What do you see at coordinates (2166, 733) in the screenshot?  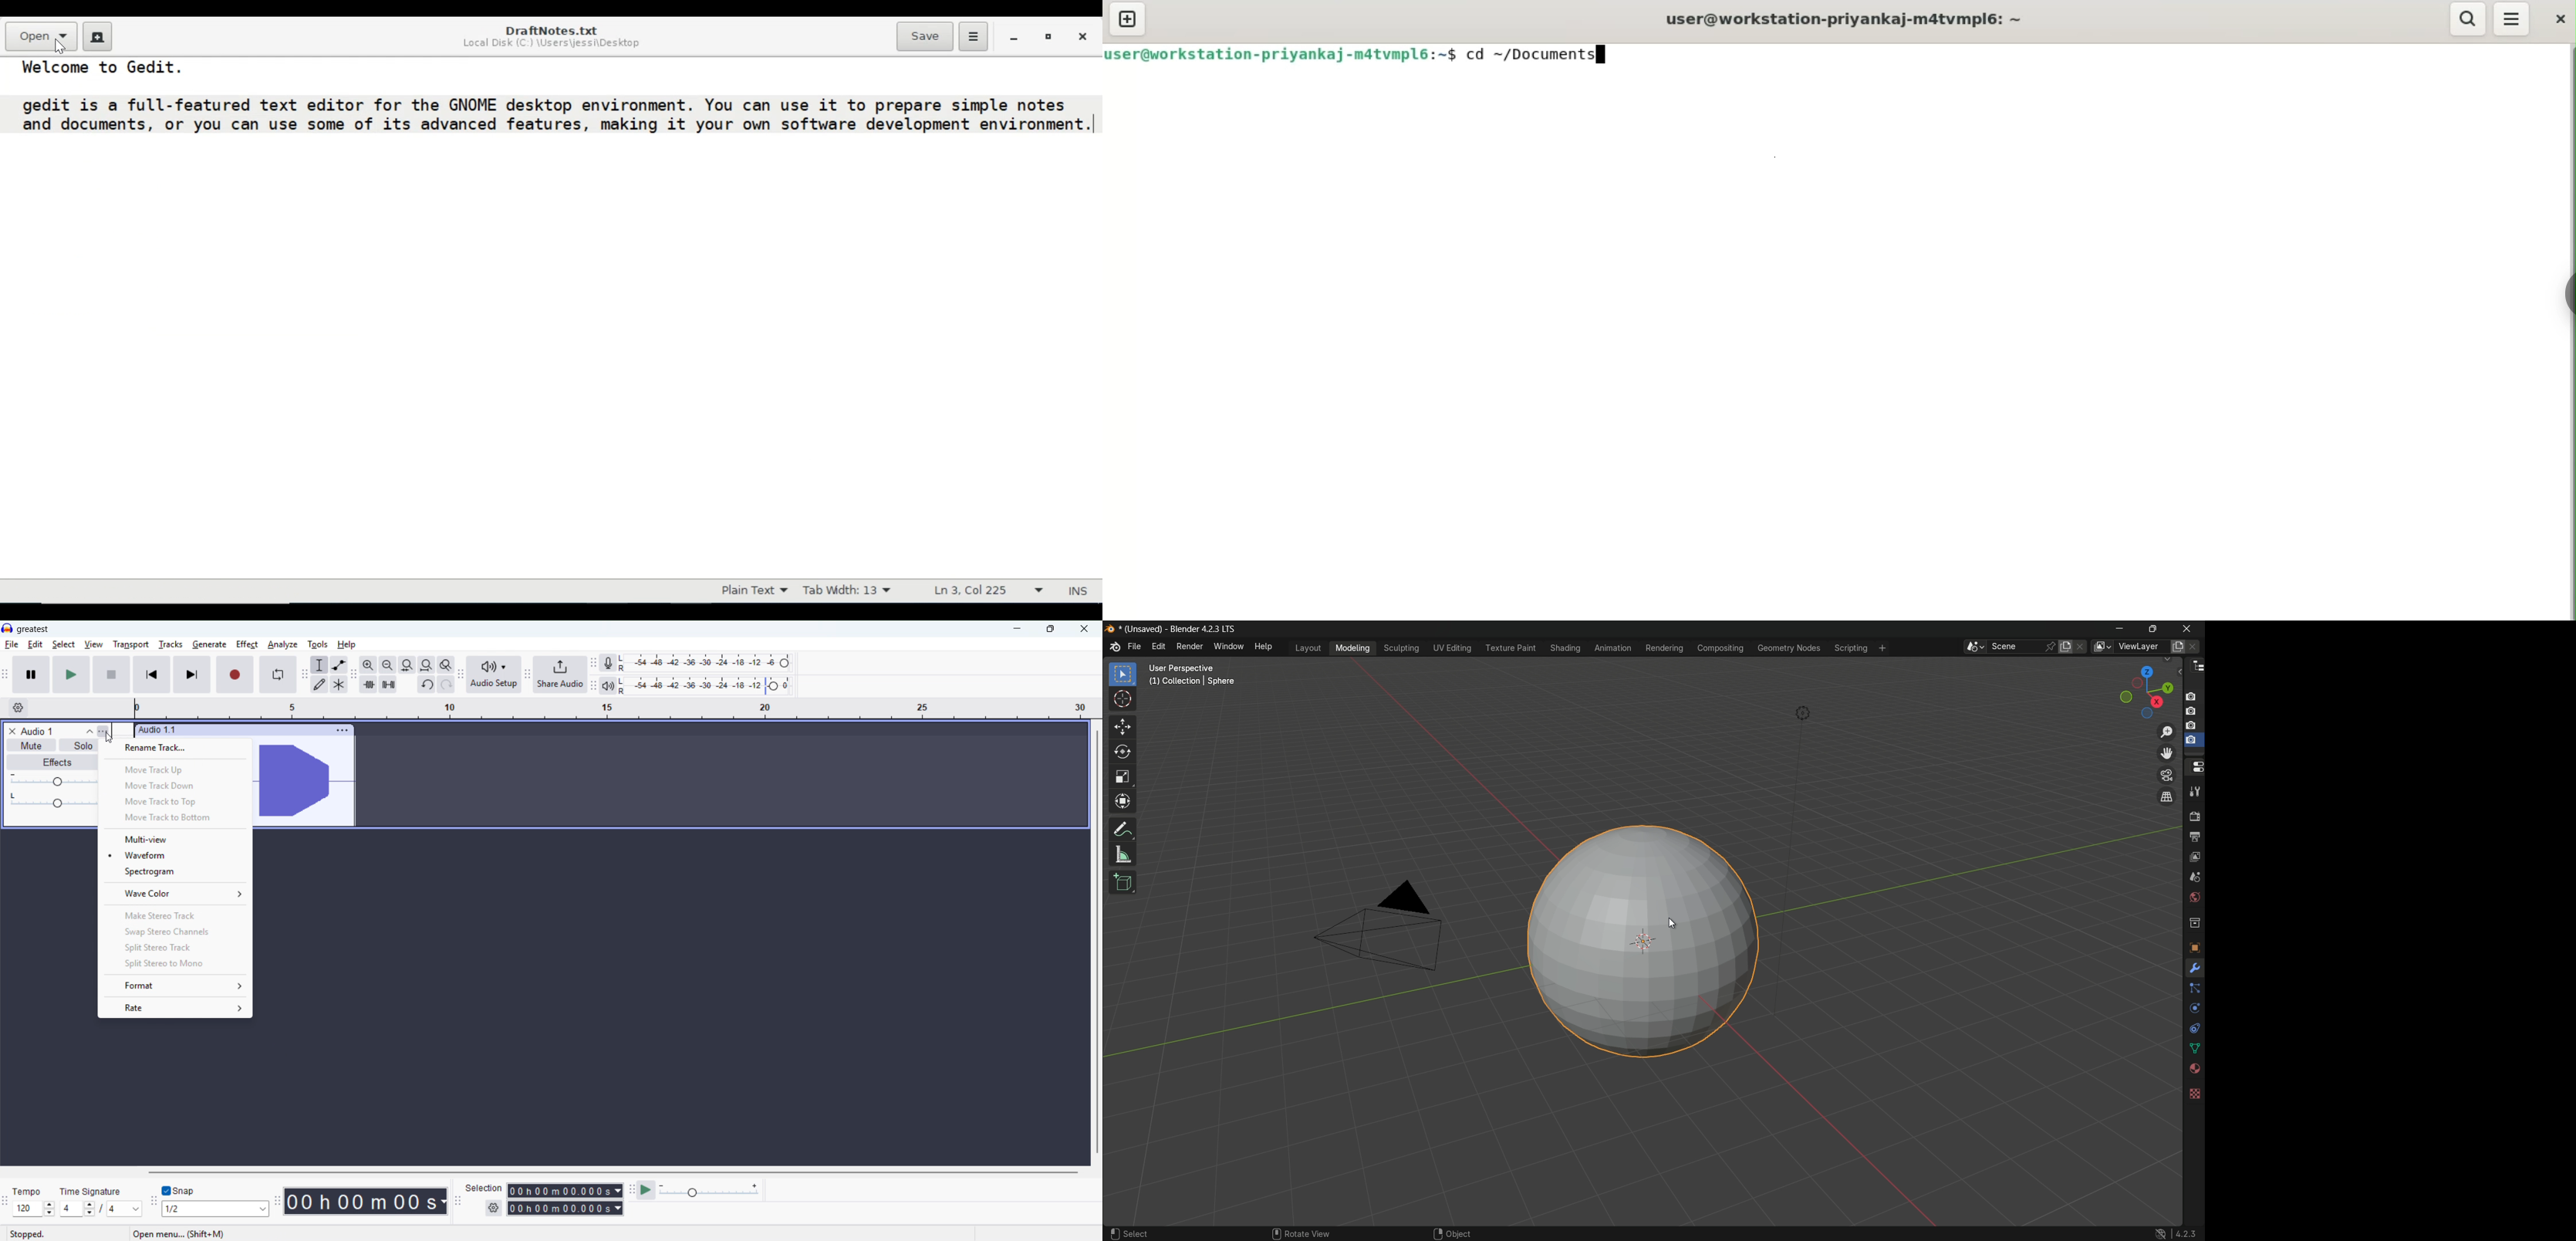 I see `zoom in/out` at bounding box center [2166, 733].